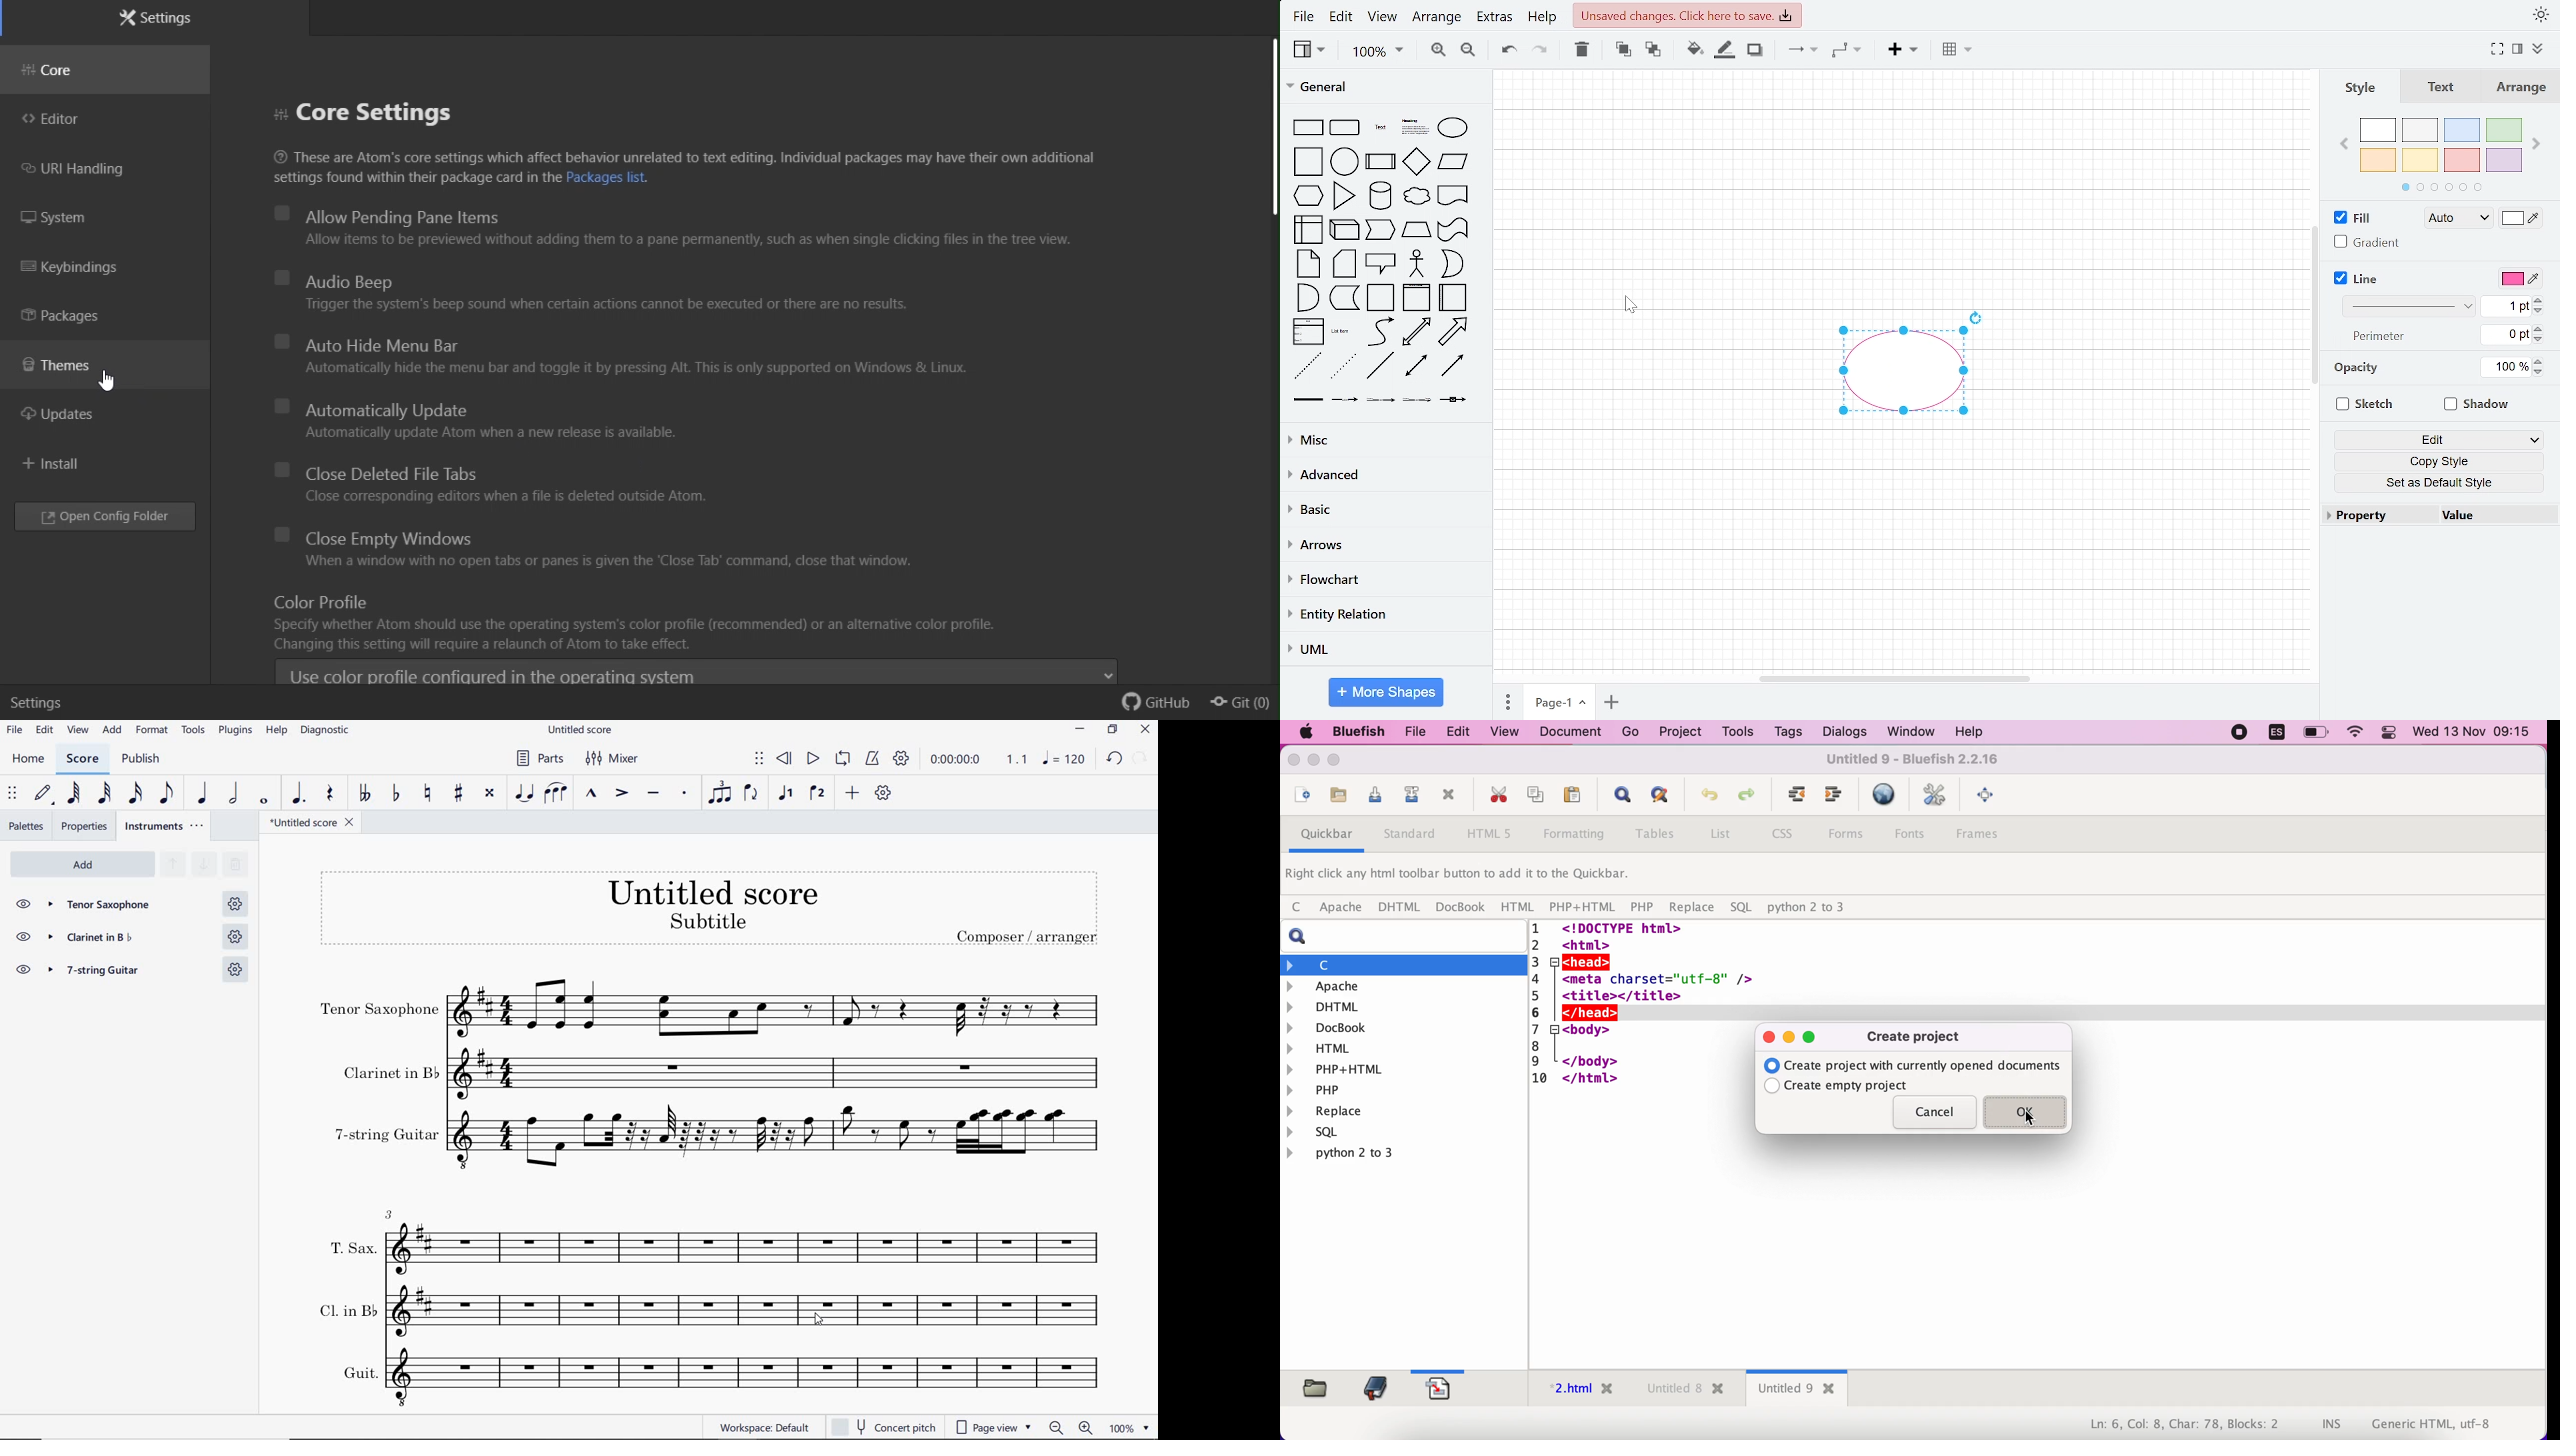 The width and height of the screenshot is (2576, 1456). Describe the element at coordinates (621, 794) in the screenshot. I see `ACCENT` at that location.